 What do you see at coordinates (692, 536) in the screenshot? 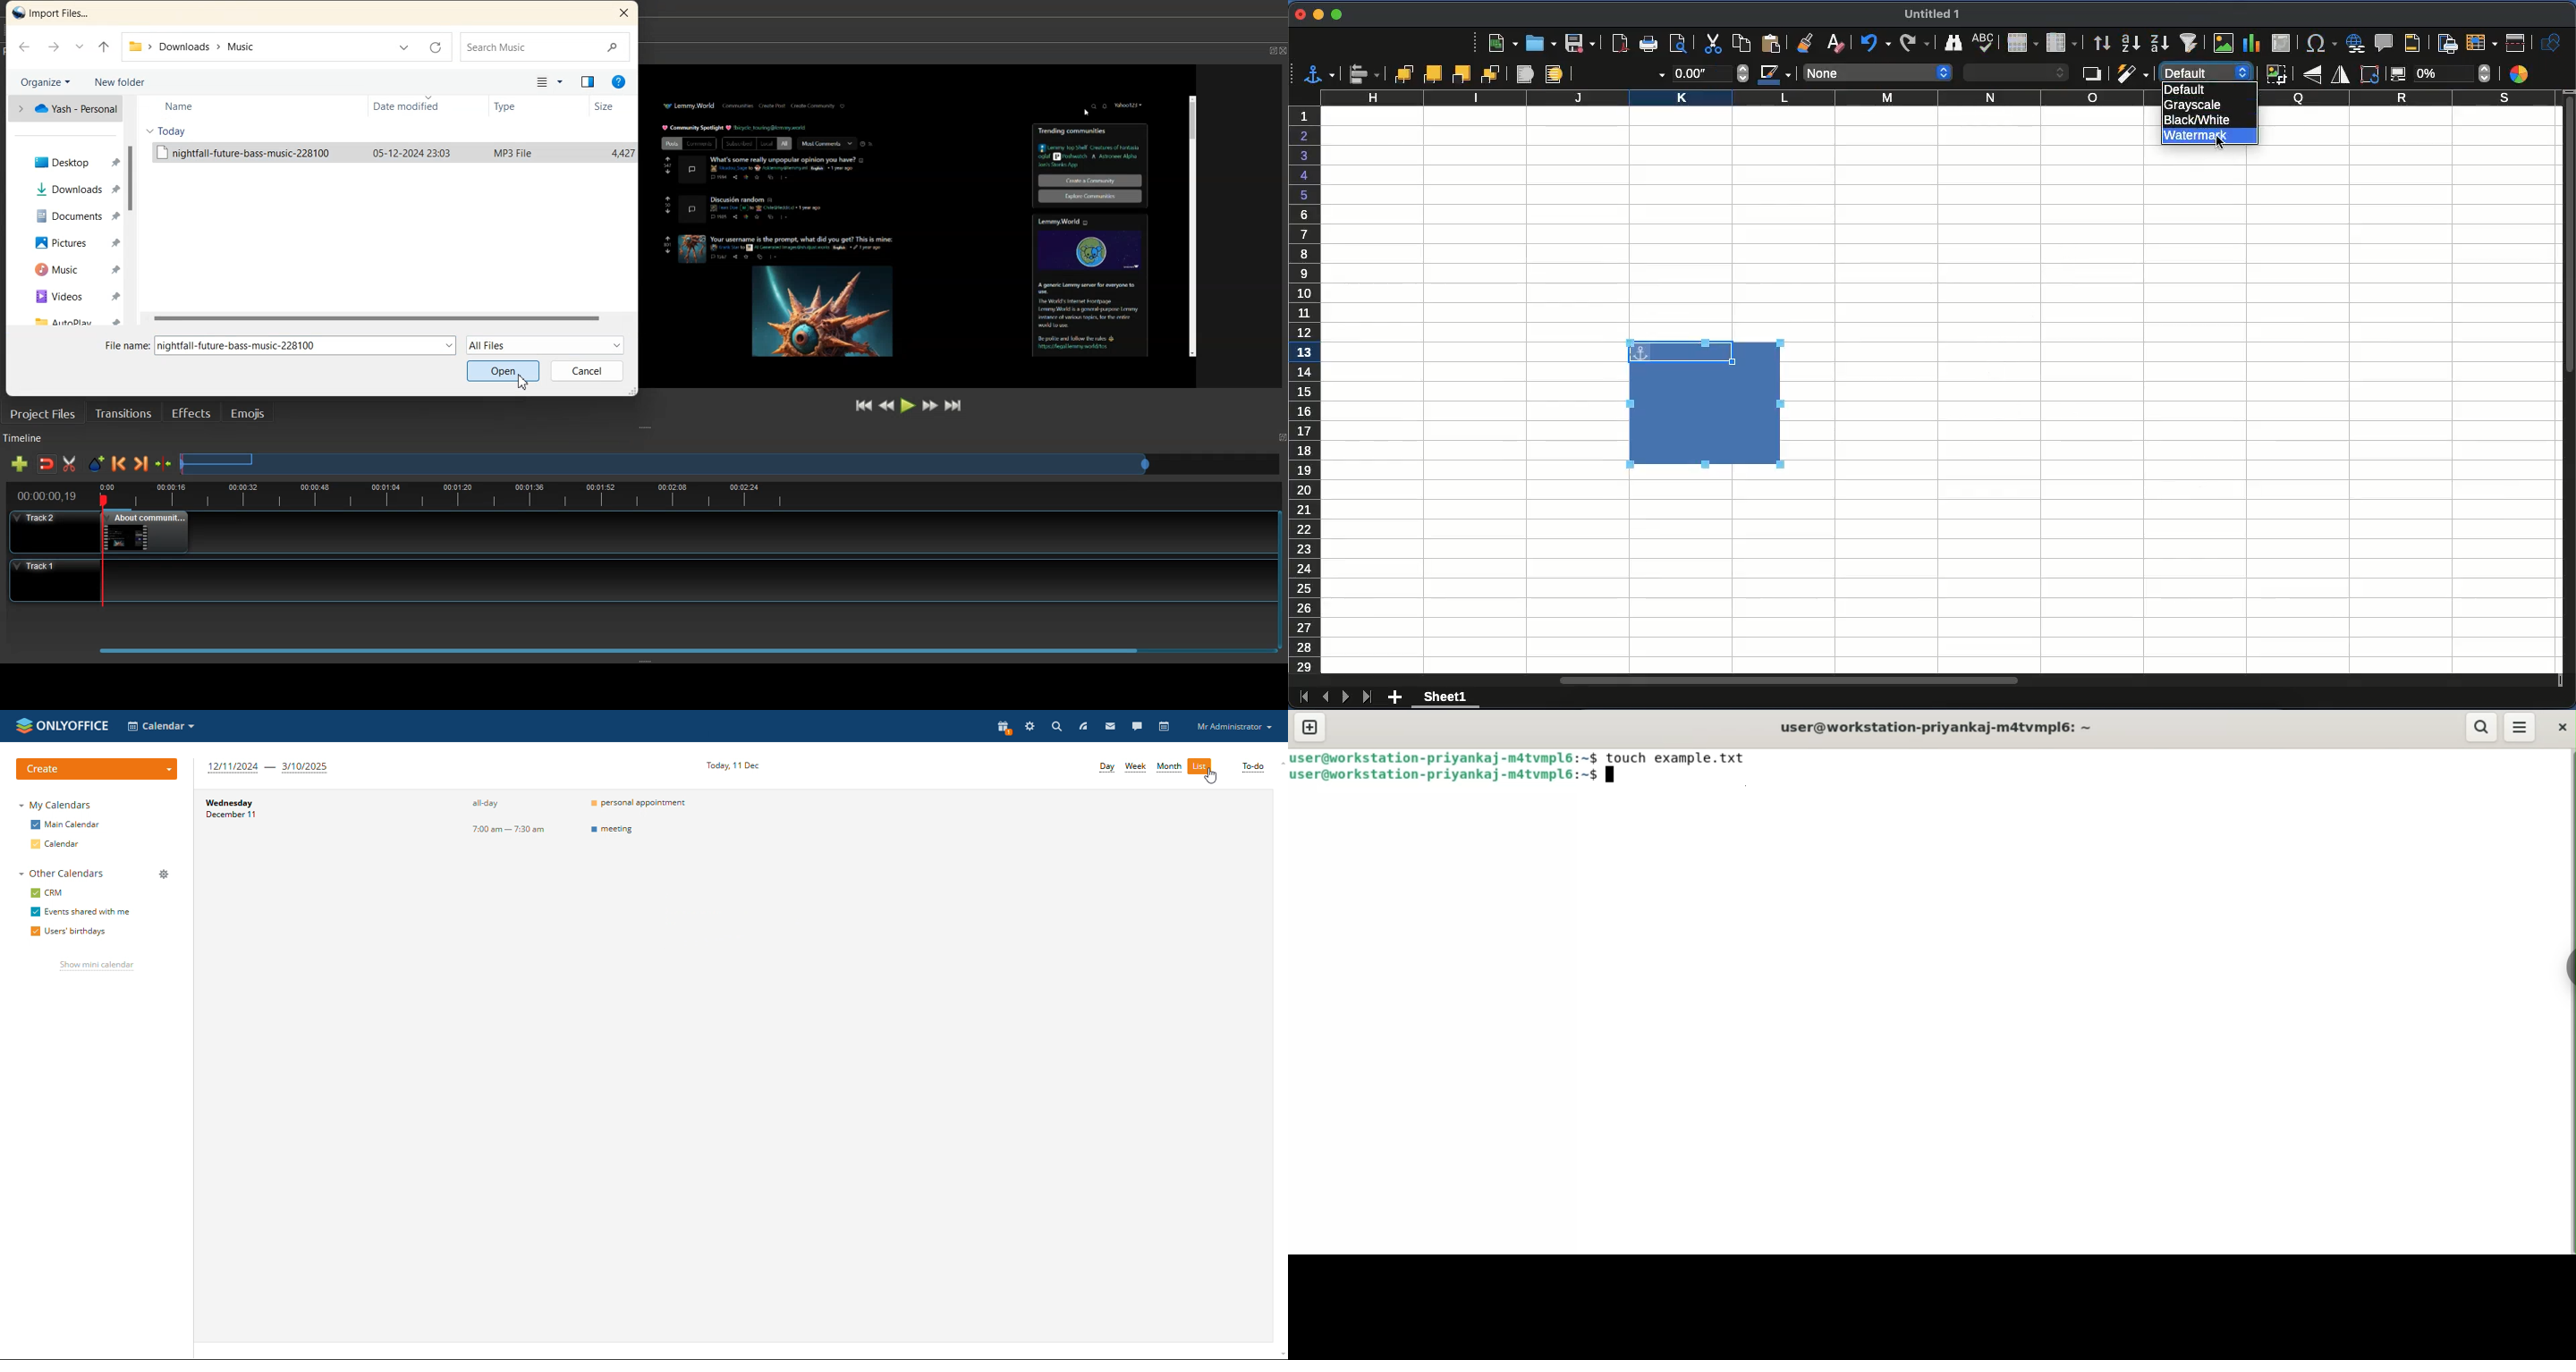
I see `Track 1` at bounding box center [692, 536].